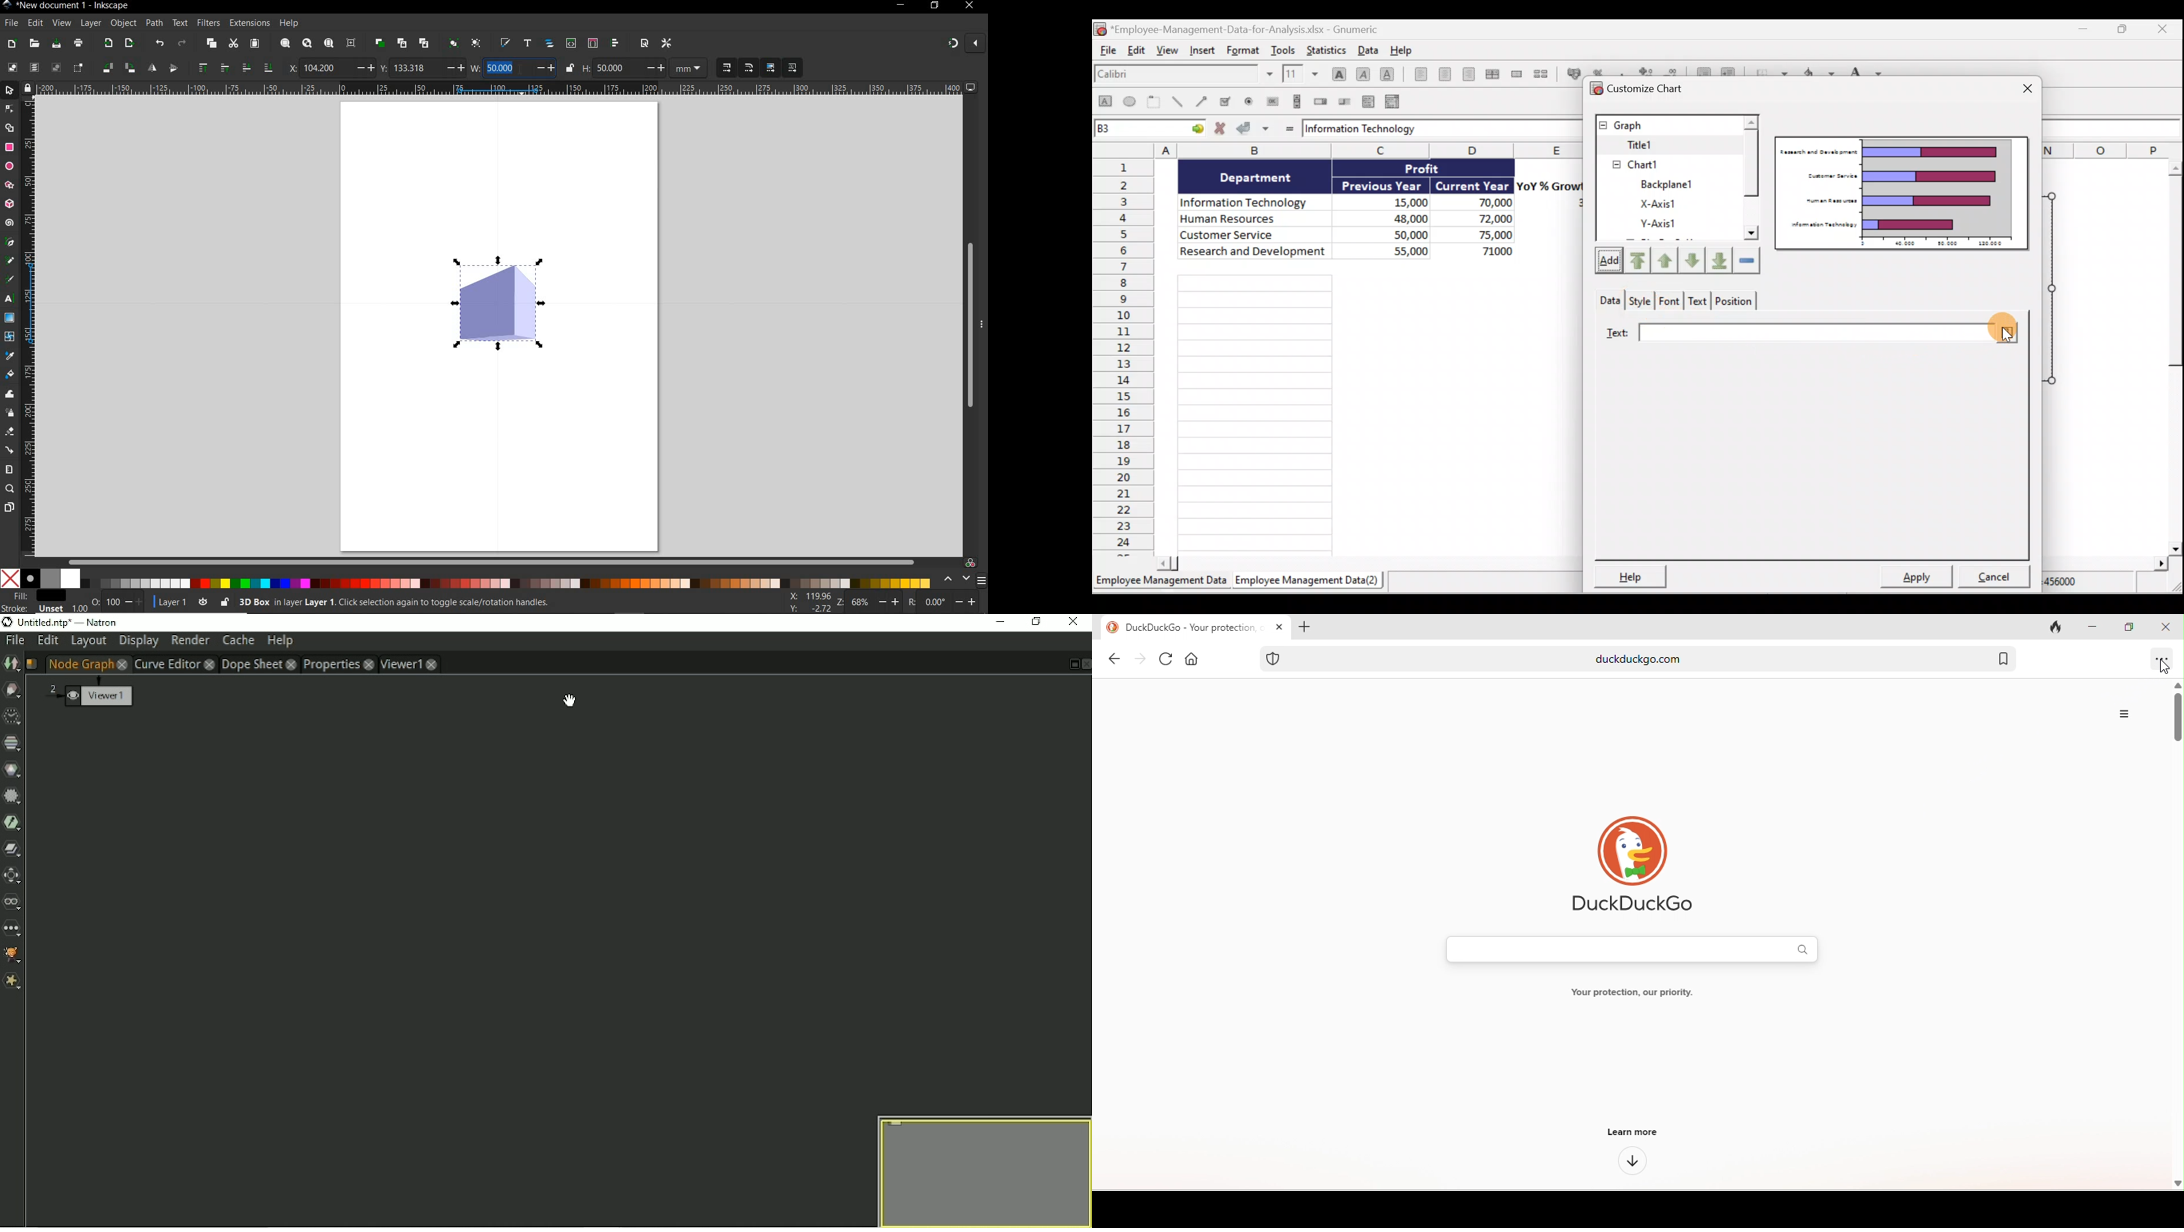 This screenshot has width=2184, height=1232. Describe the element at coordinates (9, 205) in the screenshot. I see `3d box tool` at that location.